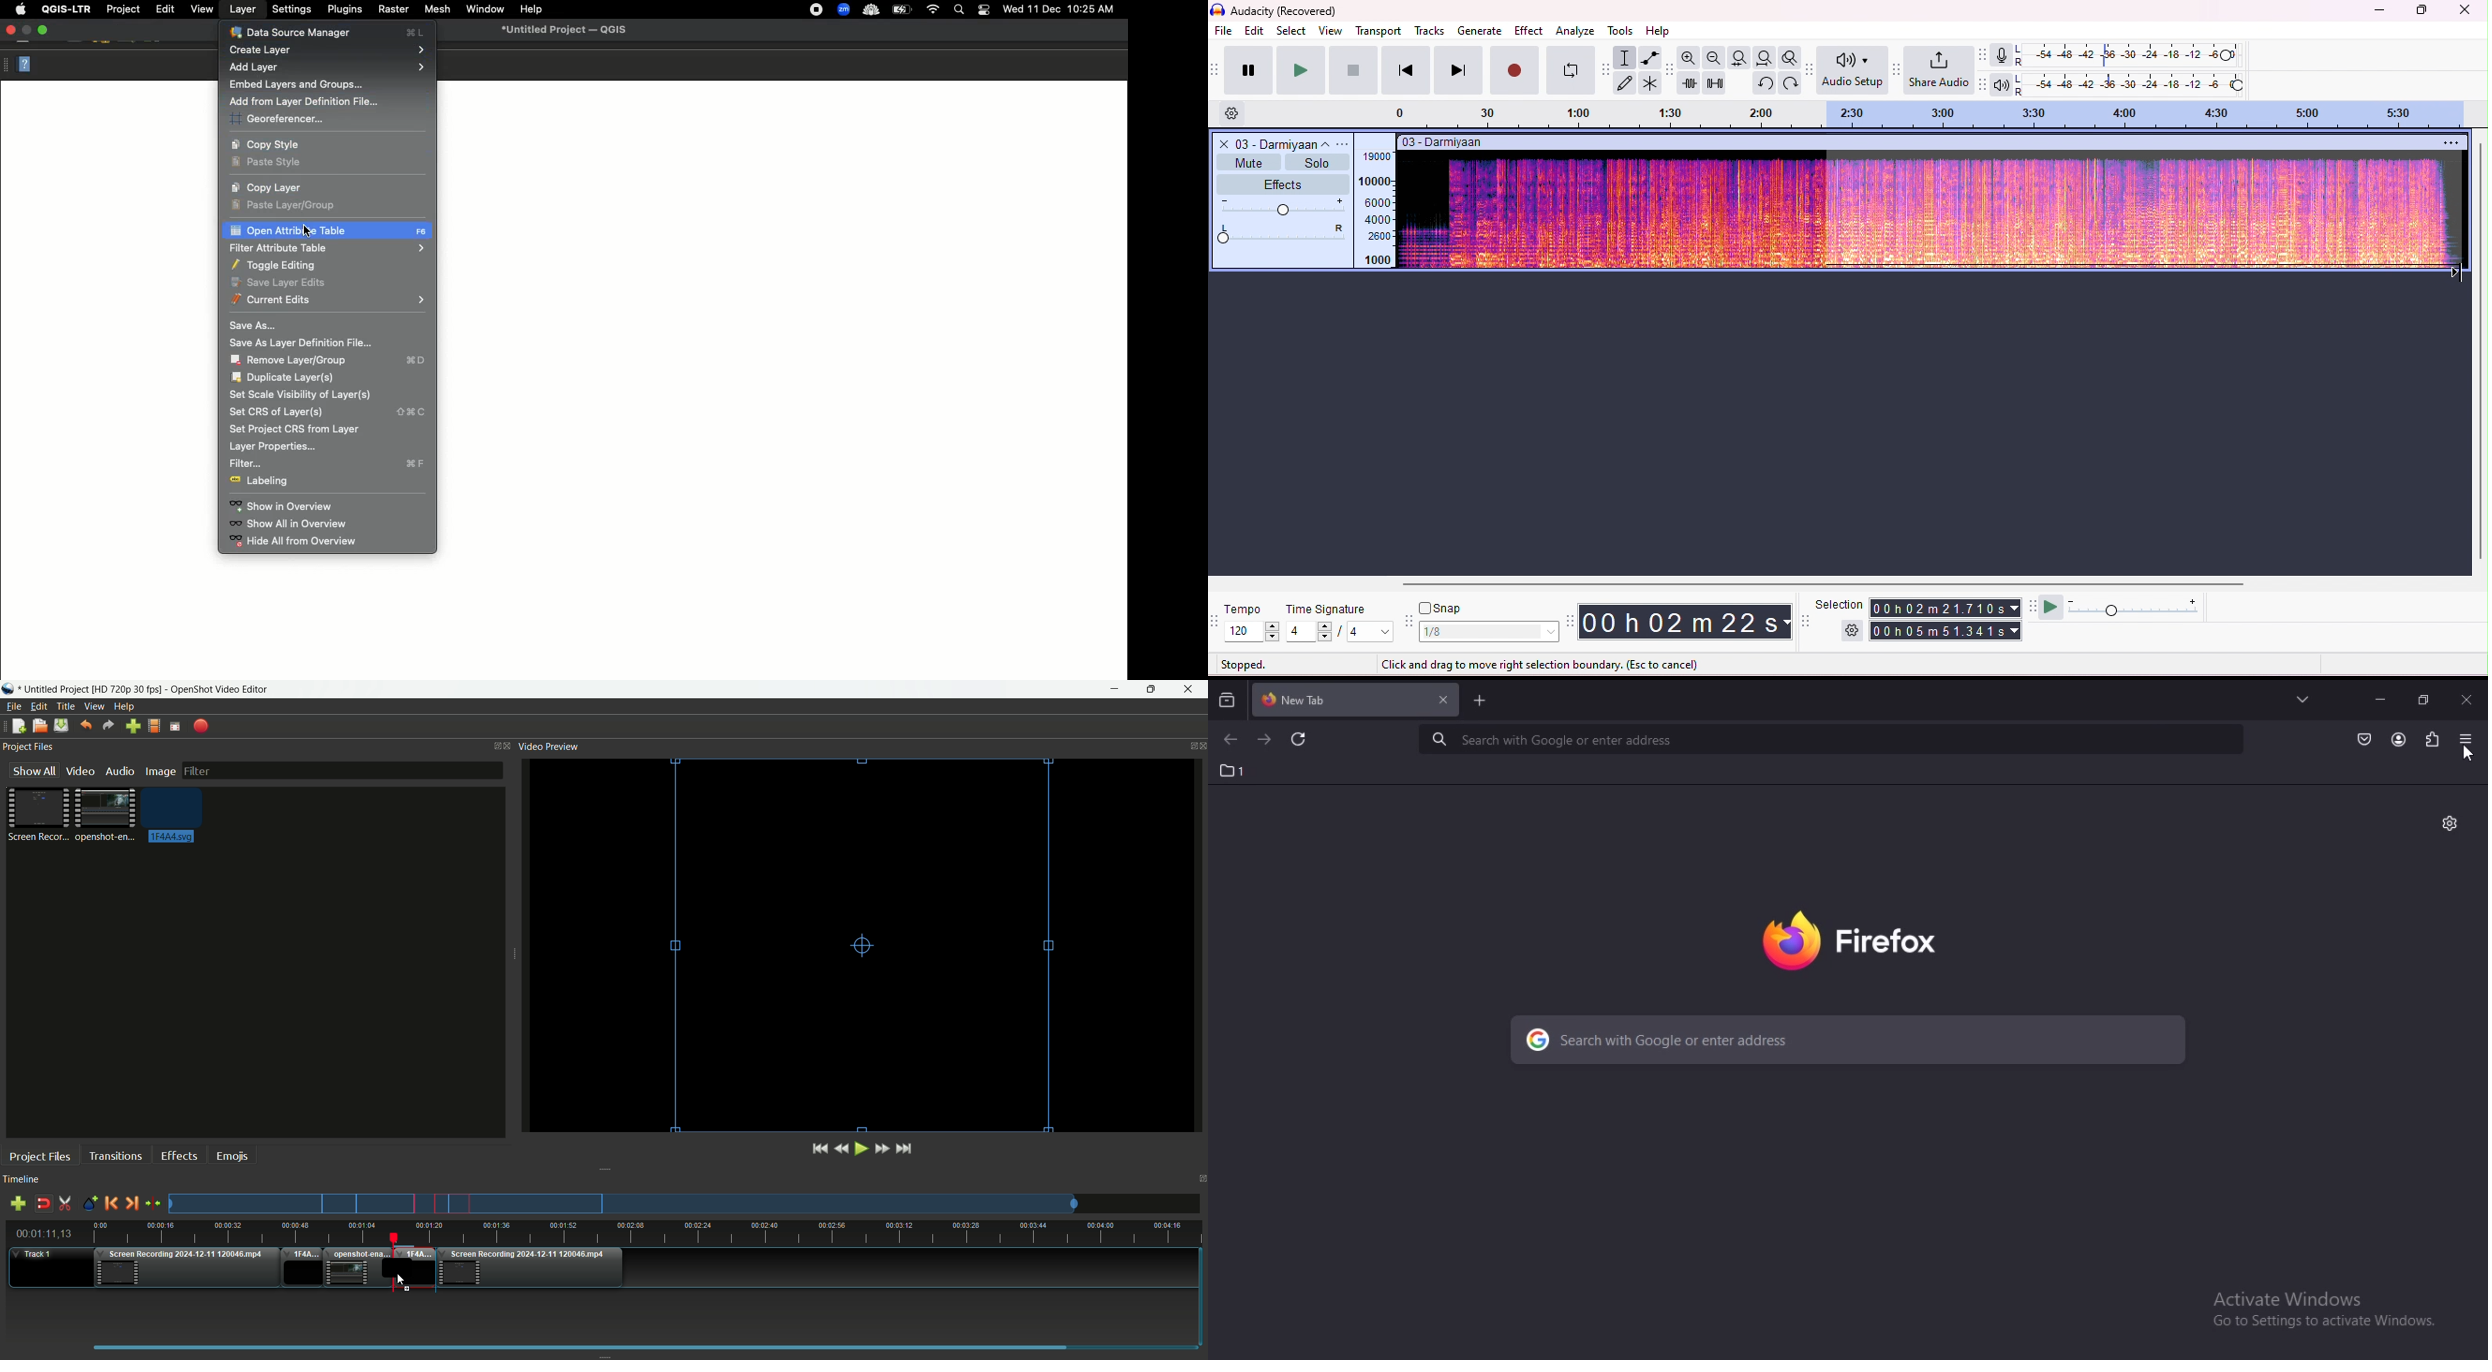 This screenshot has width=2492, height=1372. What do you see at coordinates (291, 9) in the screenshot?
I see `Settings` at bounding box center [291, 9].